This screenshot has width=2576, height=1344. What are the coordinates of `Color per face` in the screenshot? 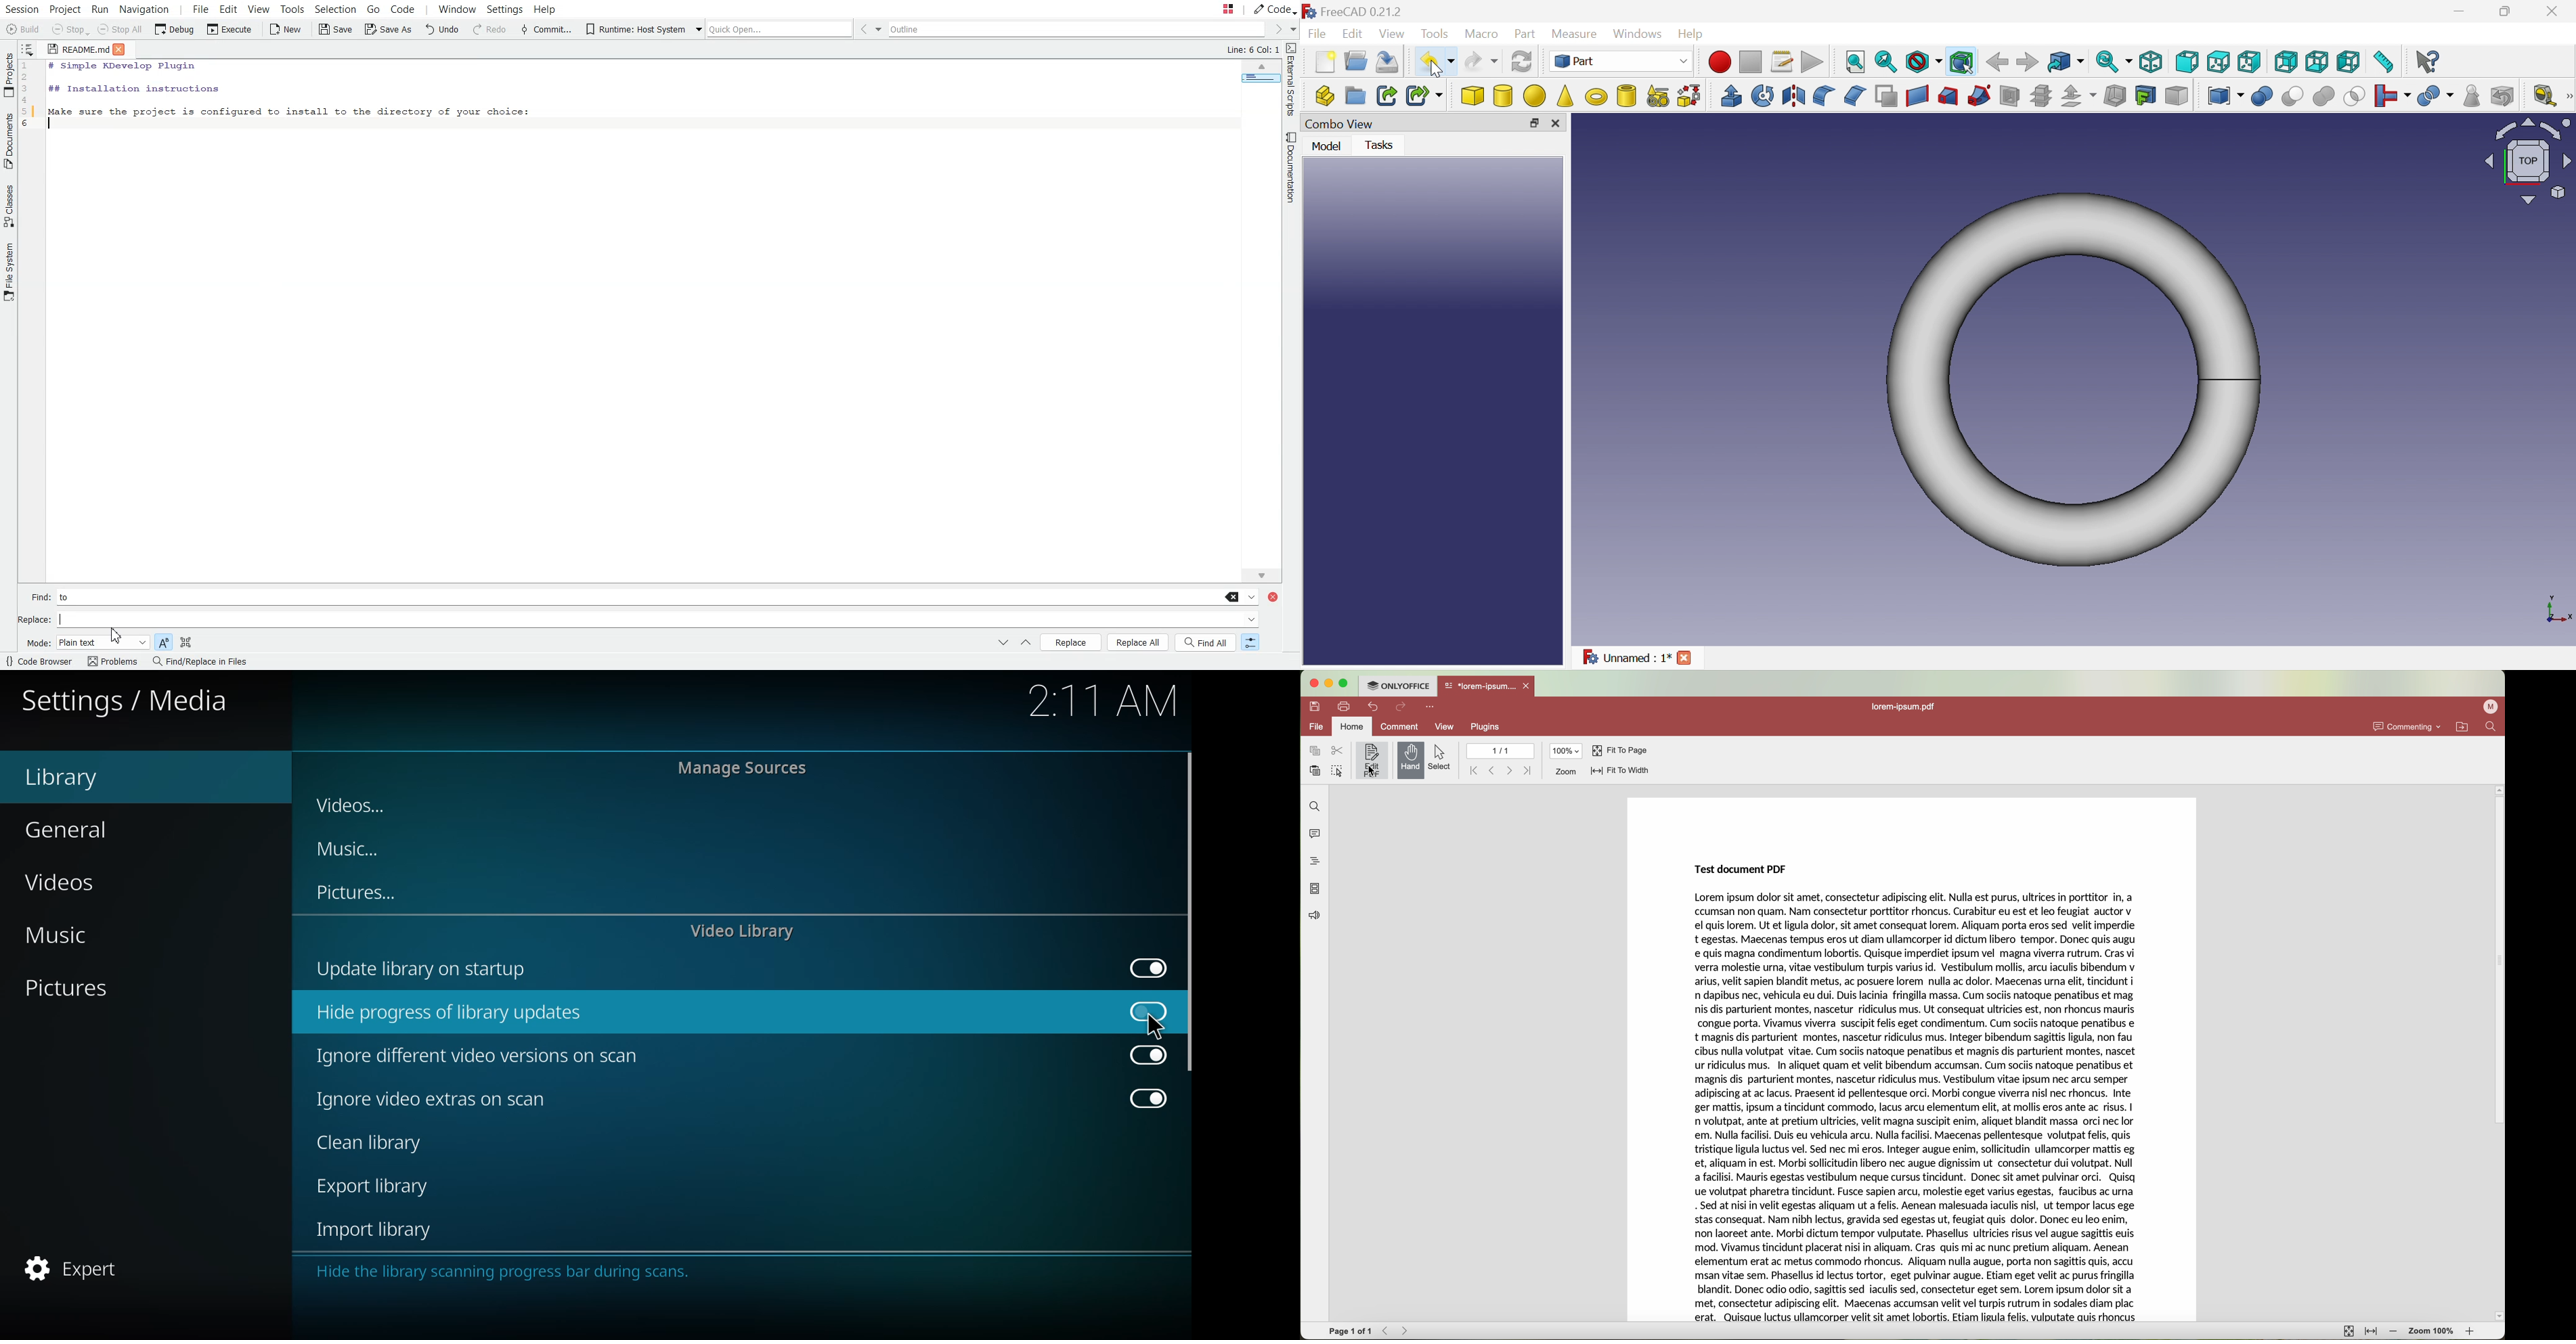 It's located at (2176, 95).